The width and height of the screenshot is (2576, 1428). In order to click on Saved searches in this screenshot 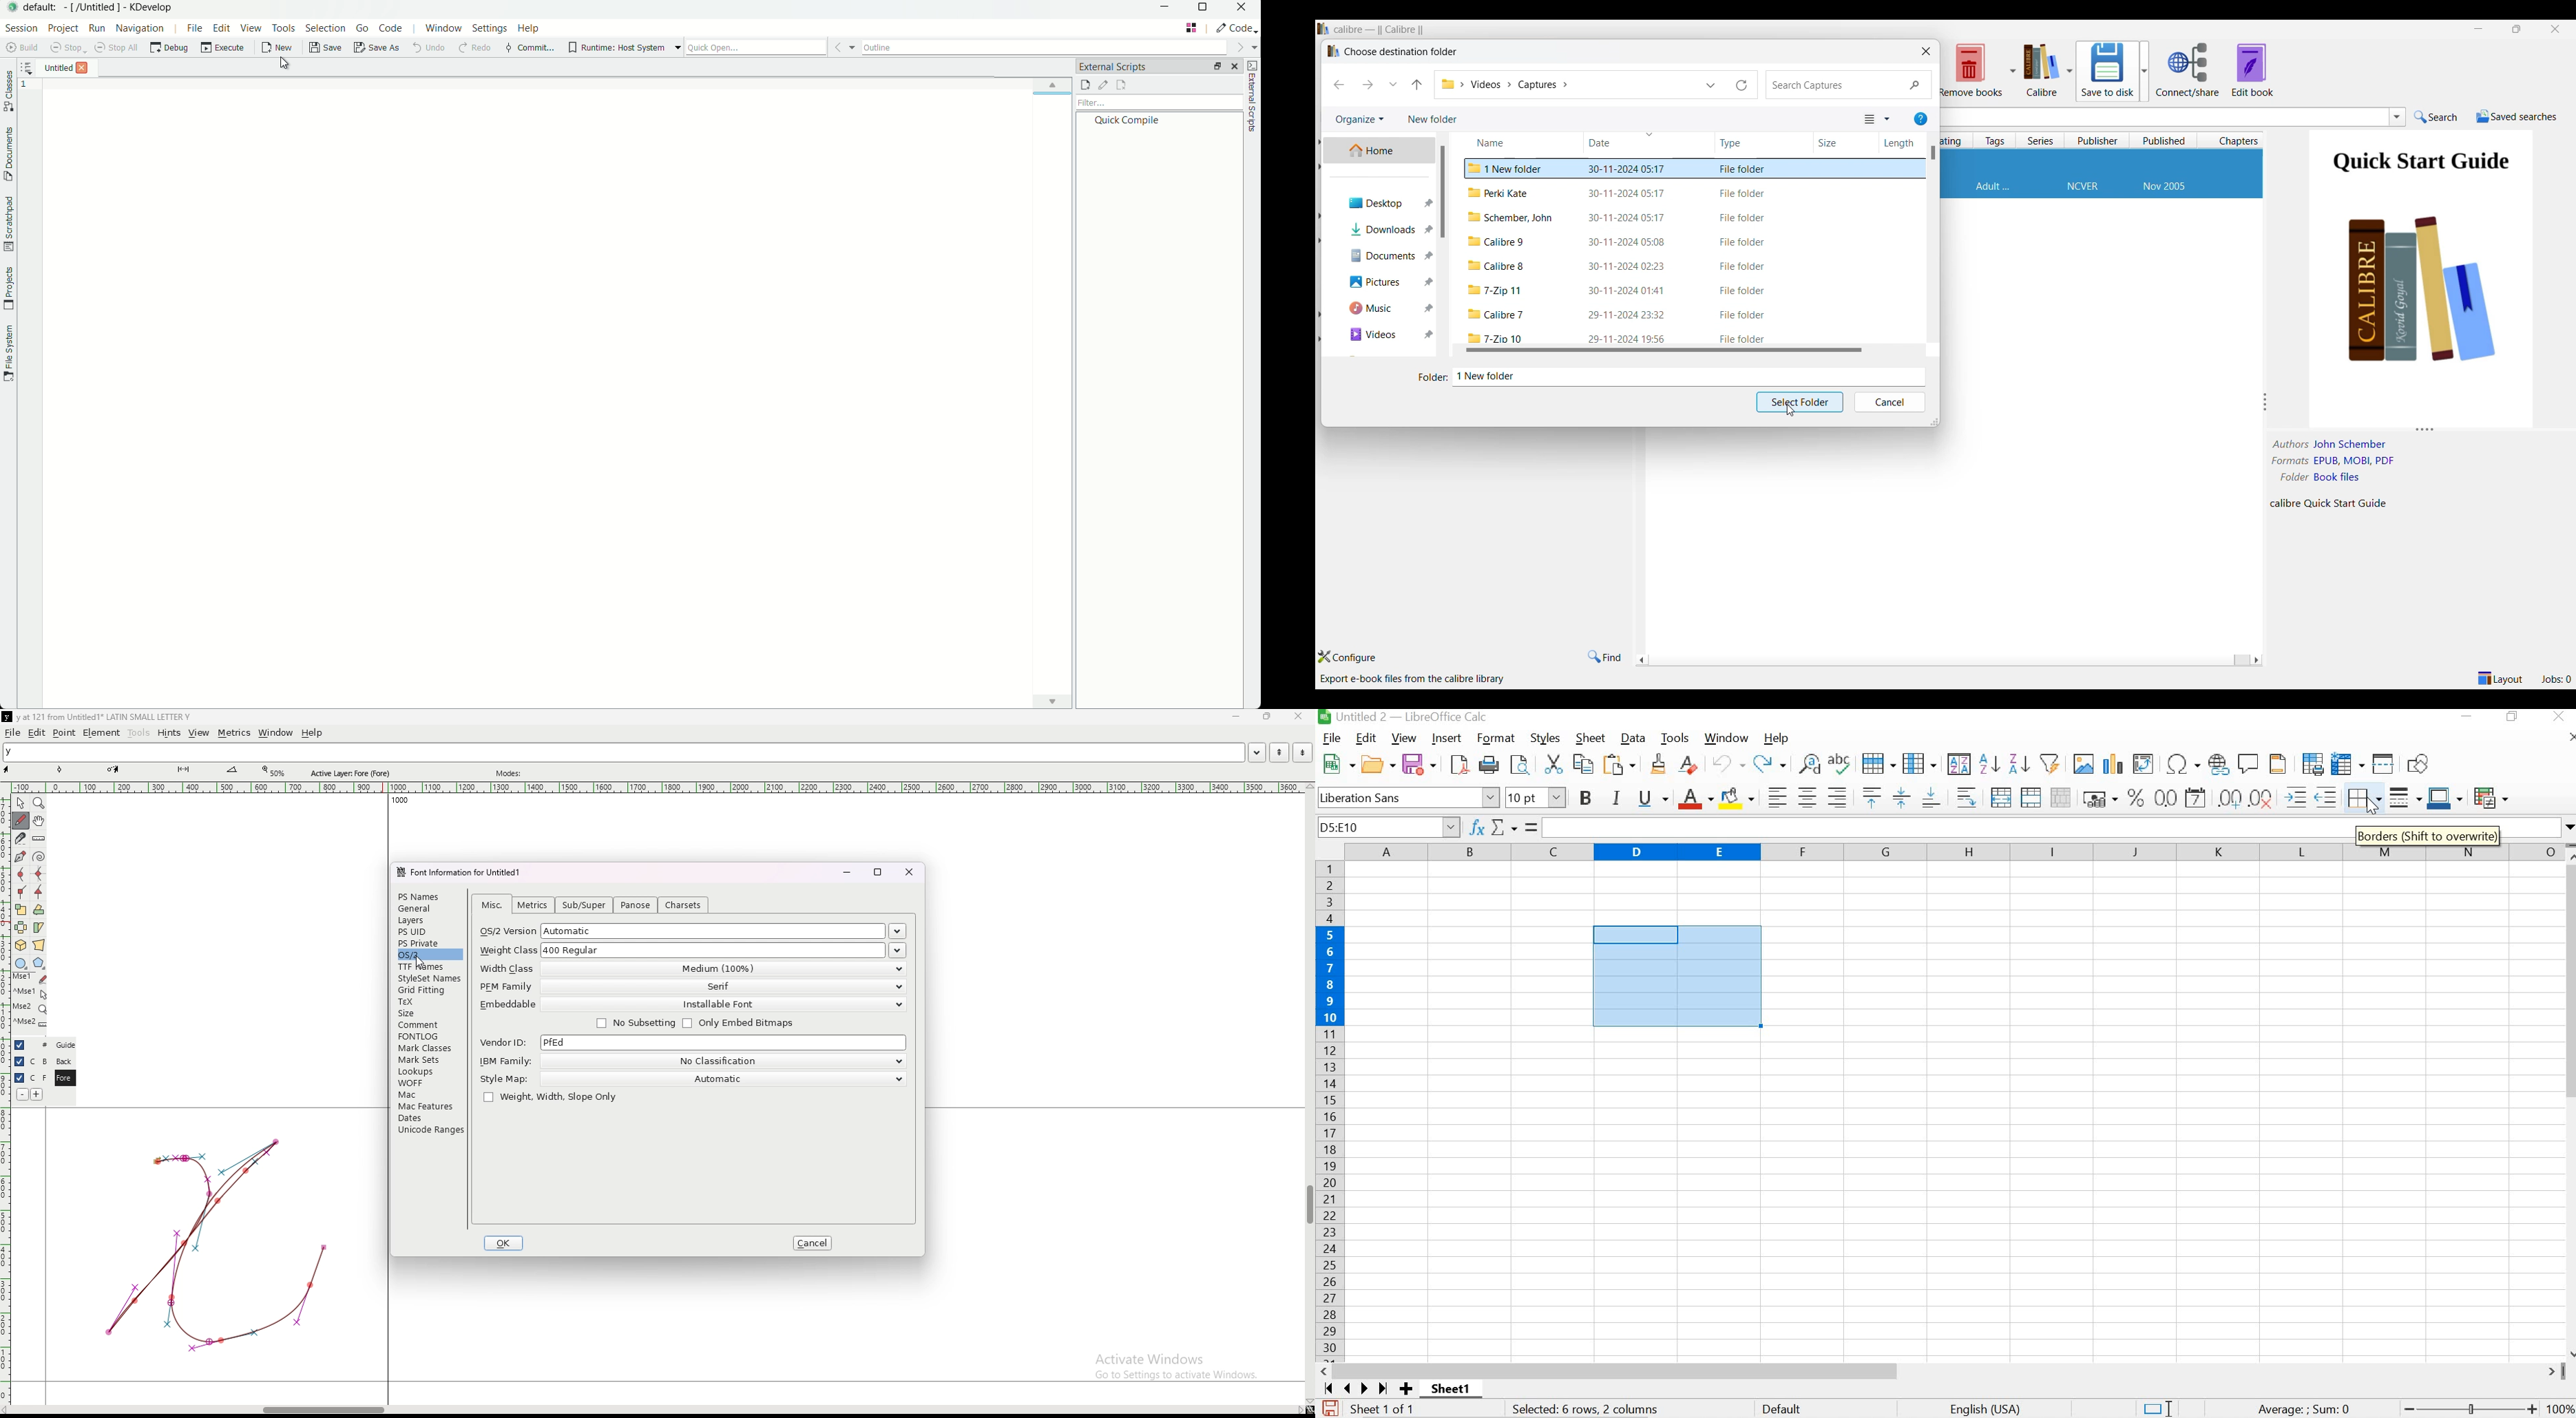, I will do `click(2517, 116)`.